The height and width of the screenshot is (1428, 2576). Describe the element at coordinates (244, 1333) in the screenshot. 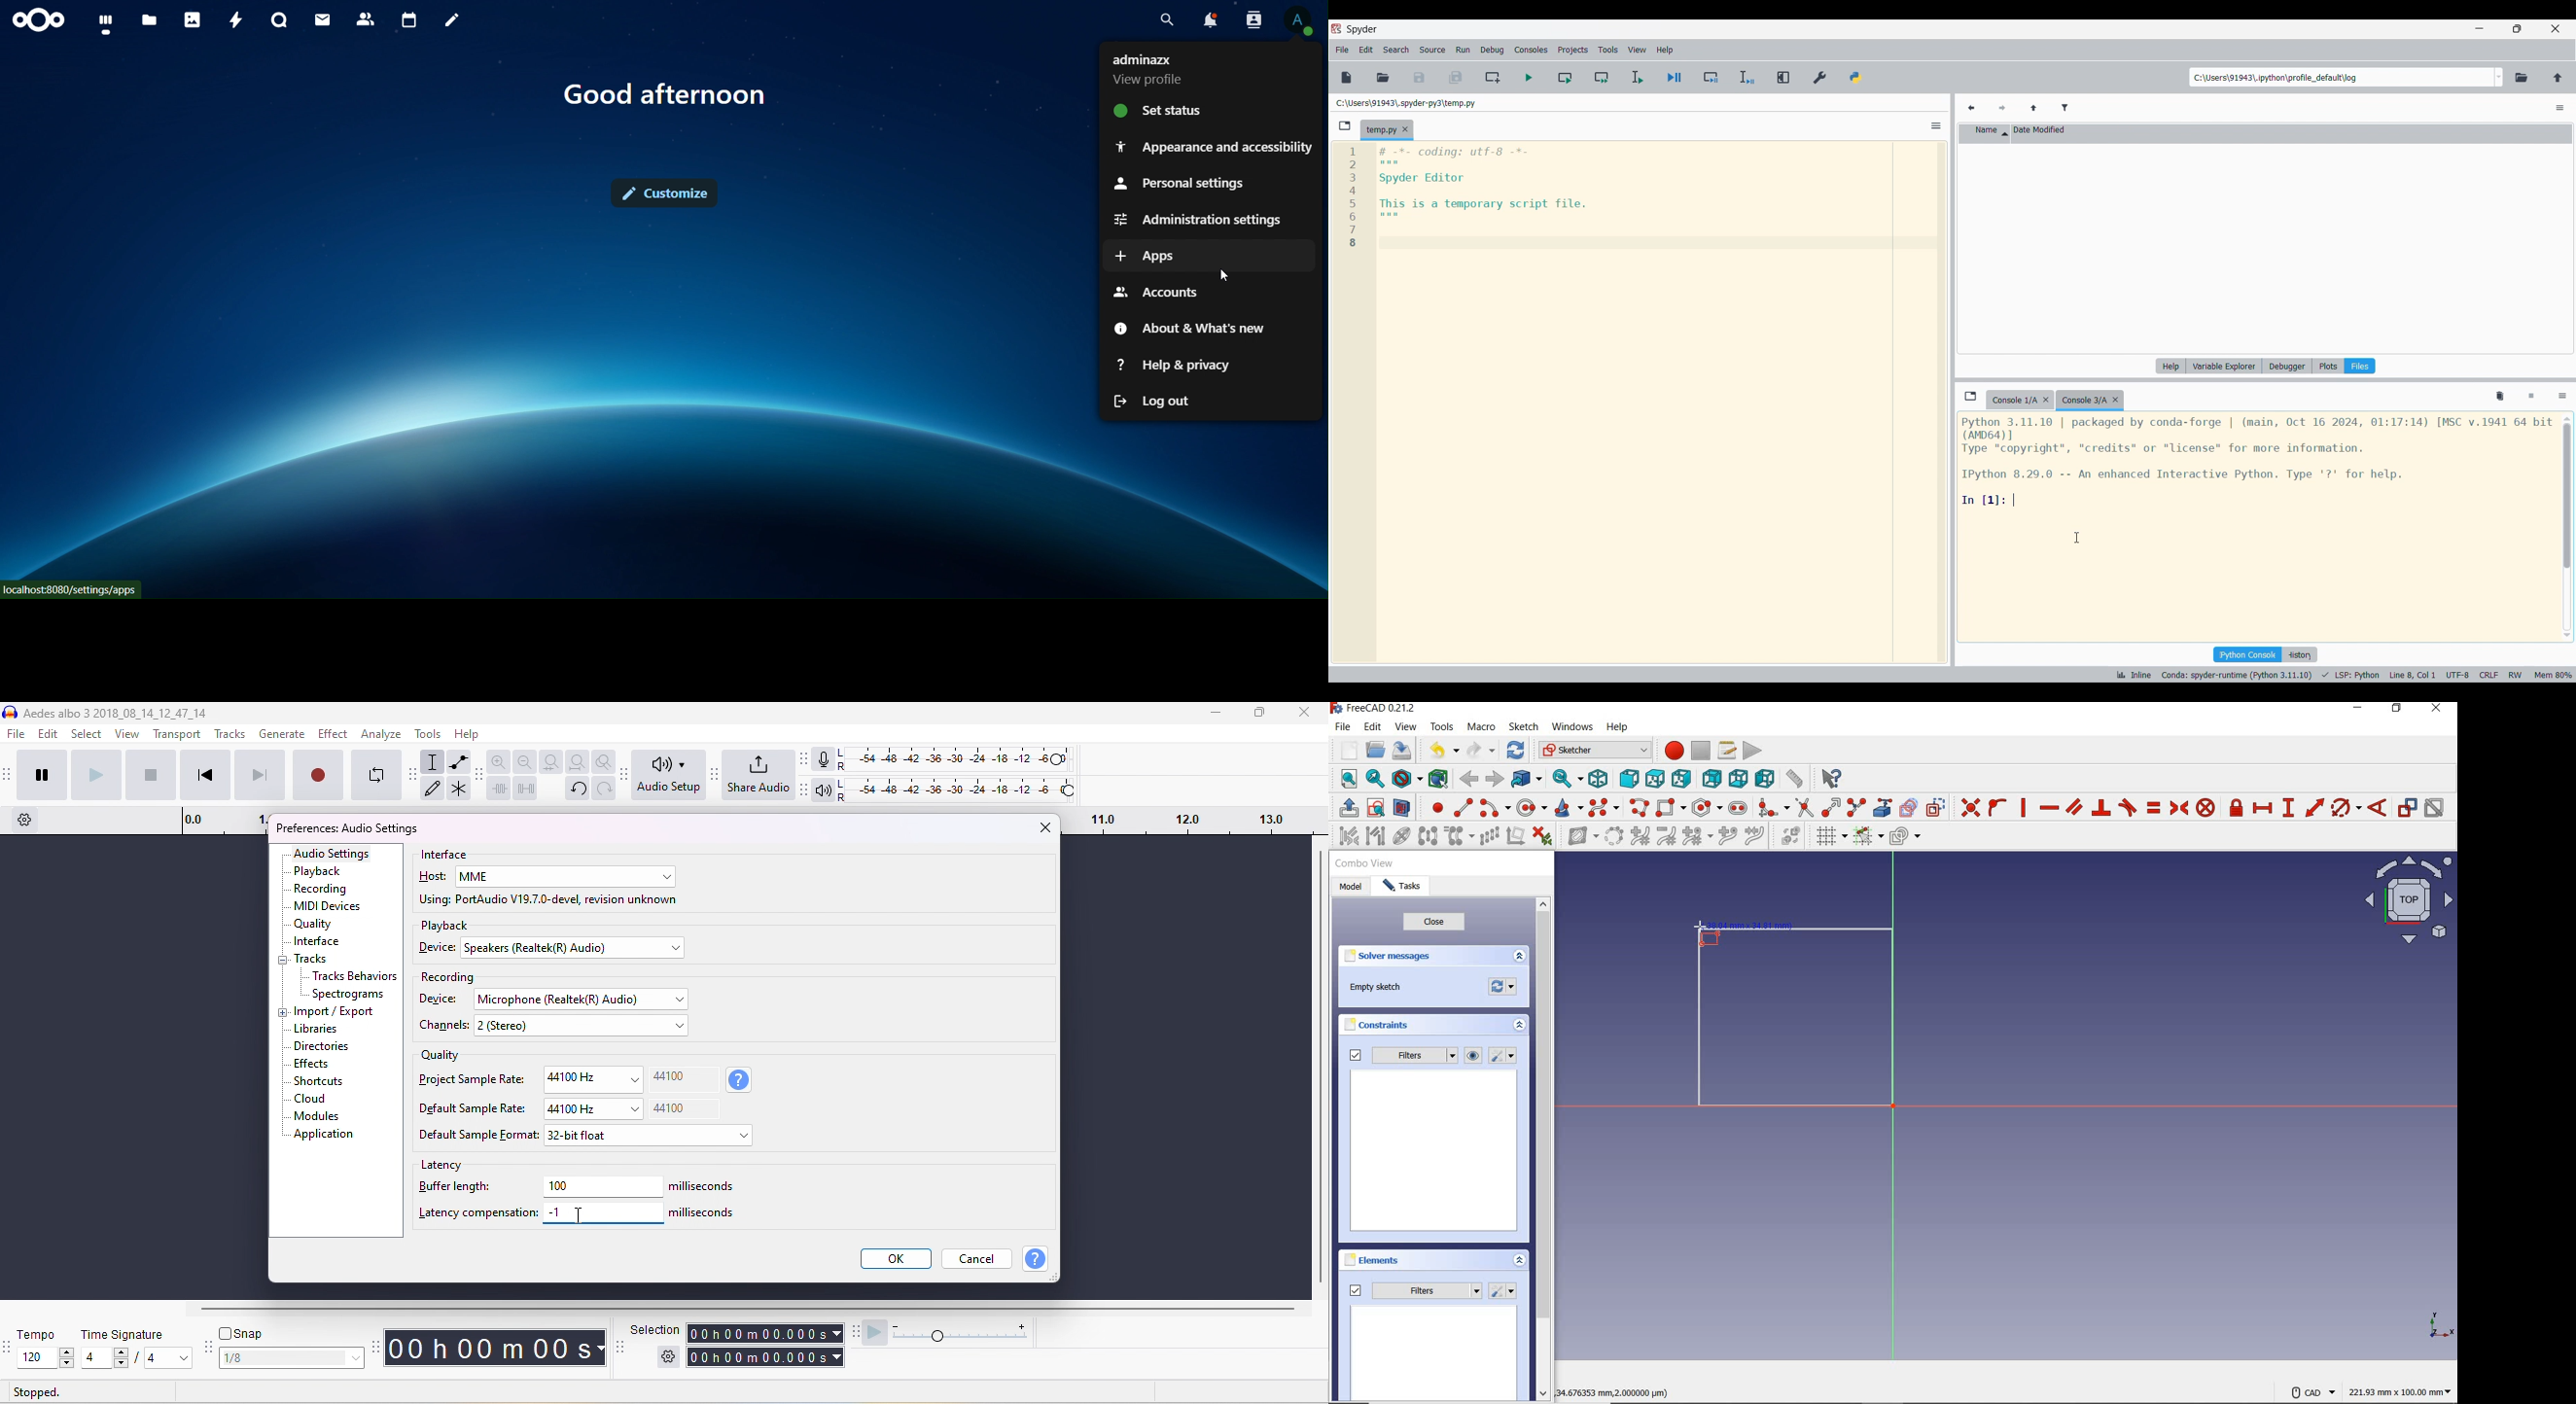

I see `snap` at that location.